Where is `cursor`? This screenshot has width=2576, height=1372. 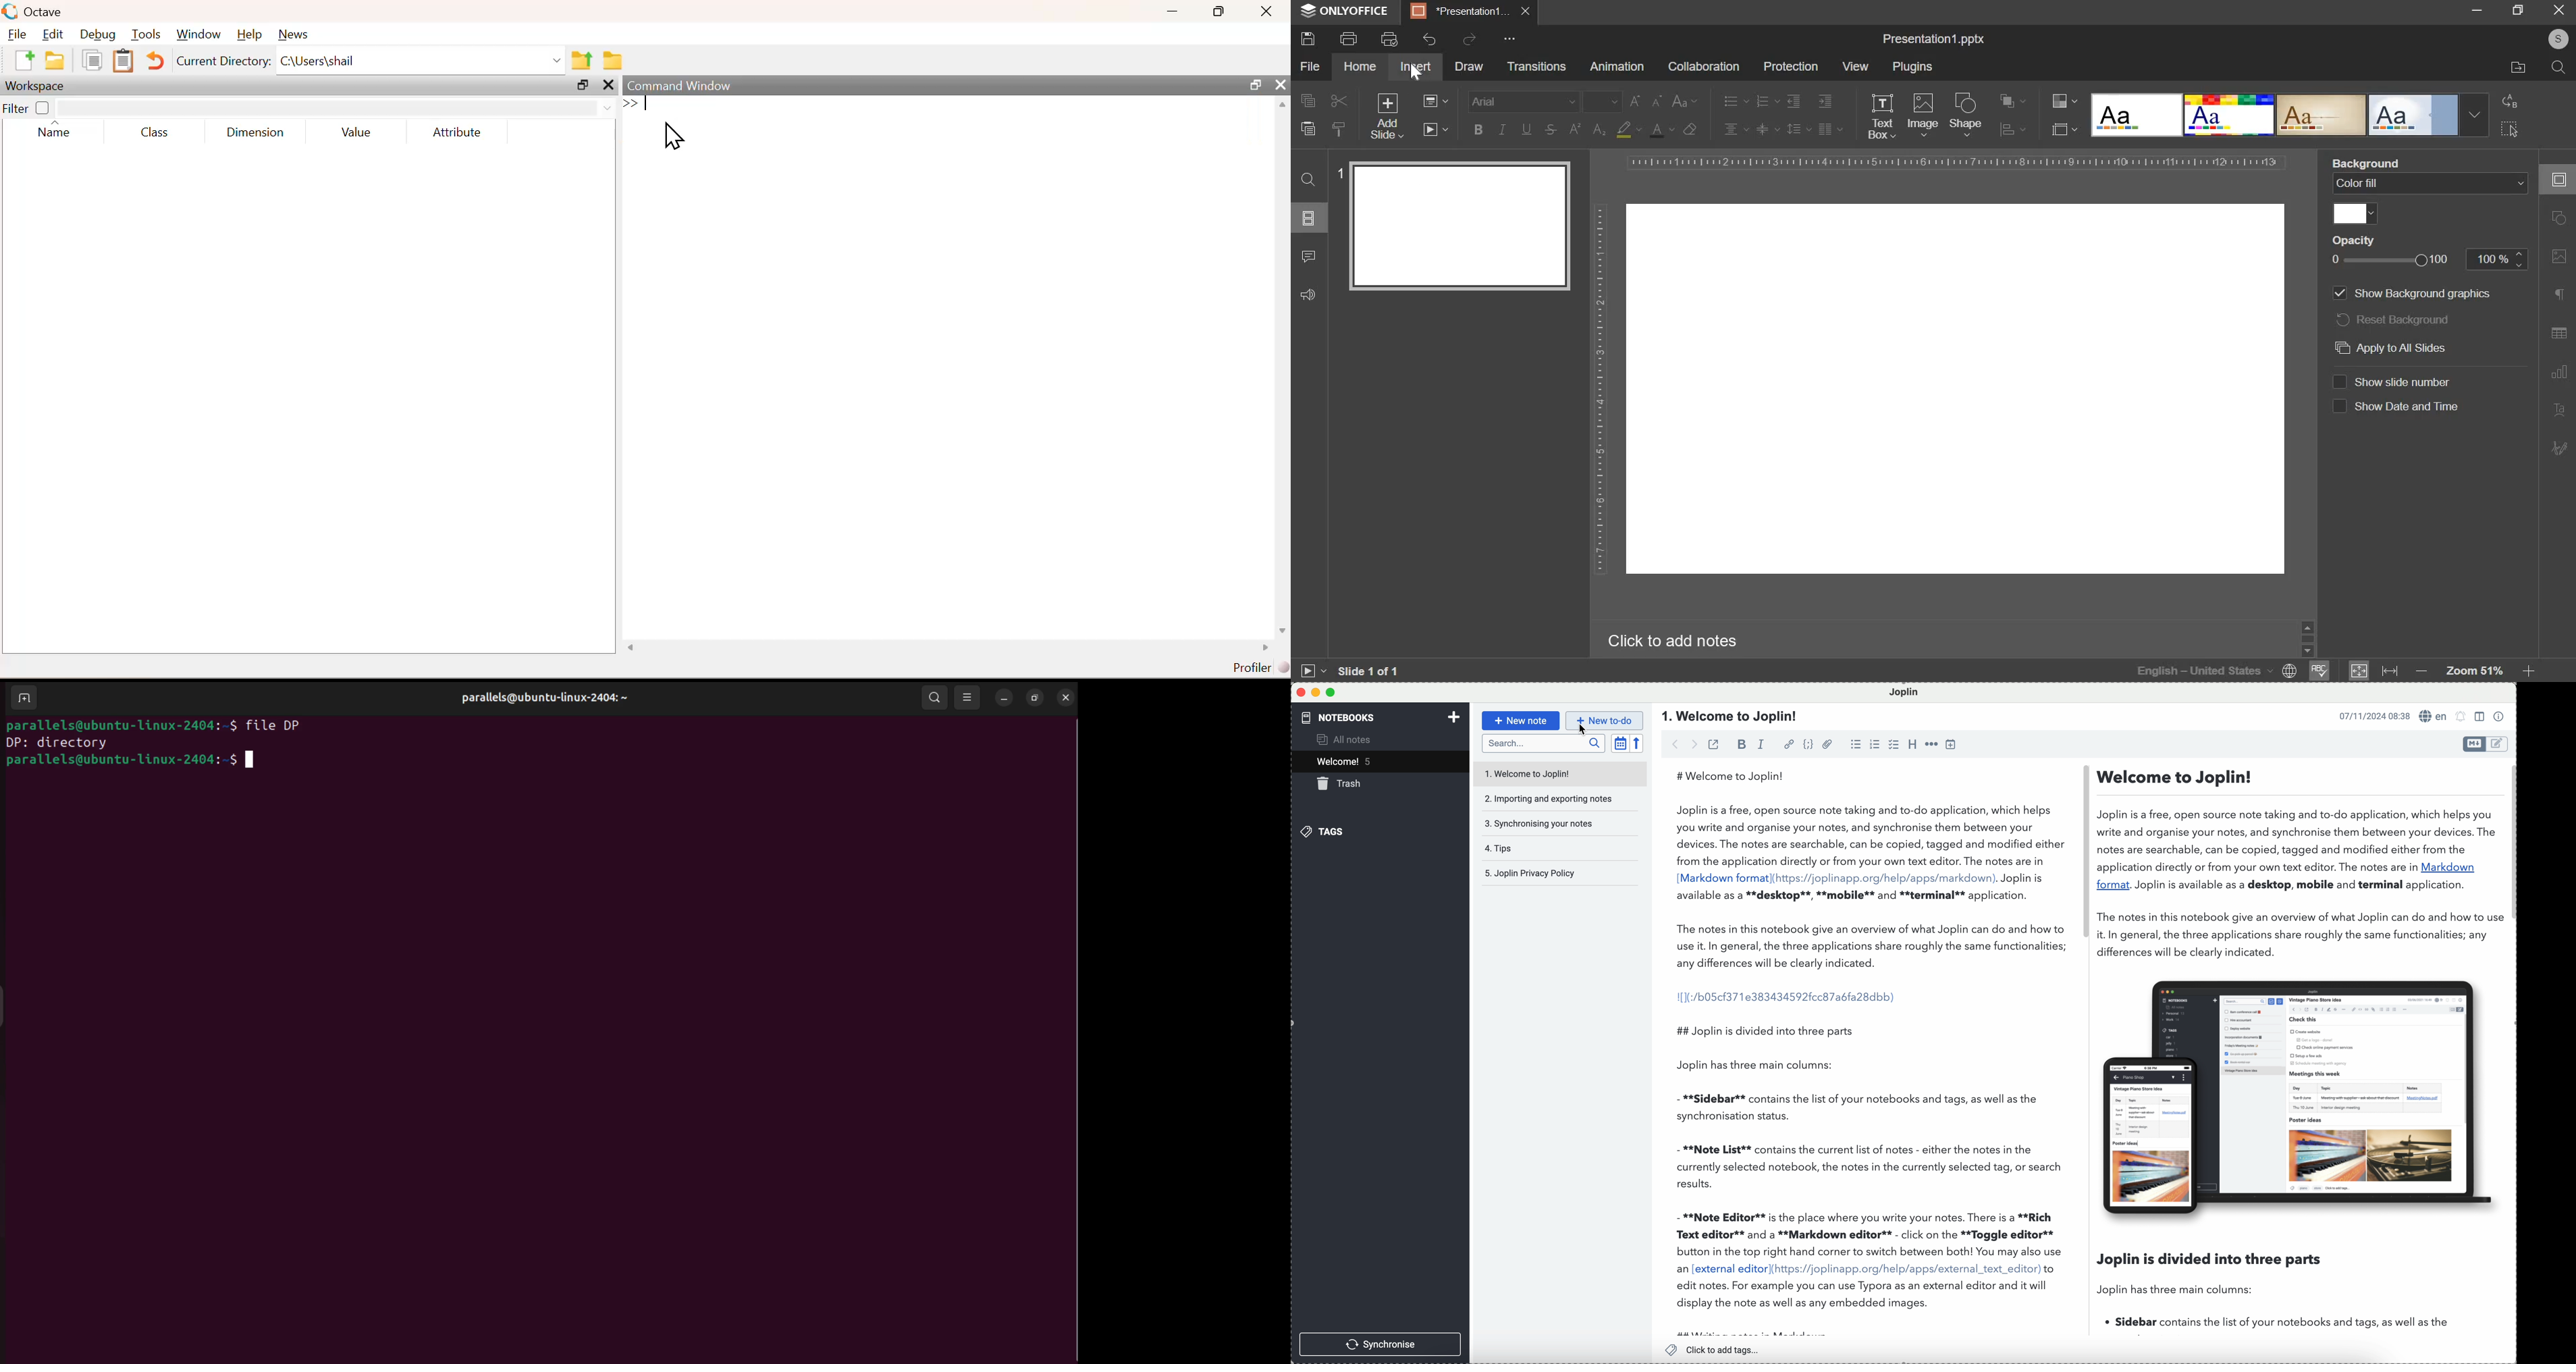
cursor is located at coordinates (676, 139).